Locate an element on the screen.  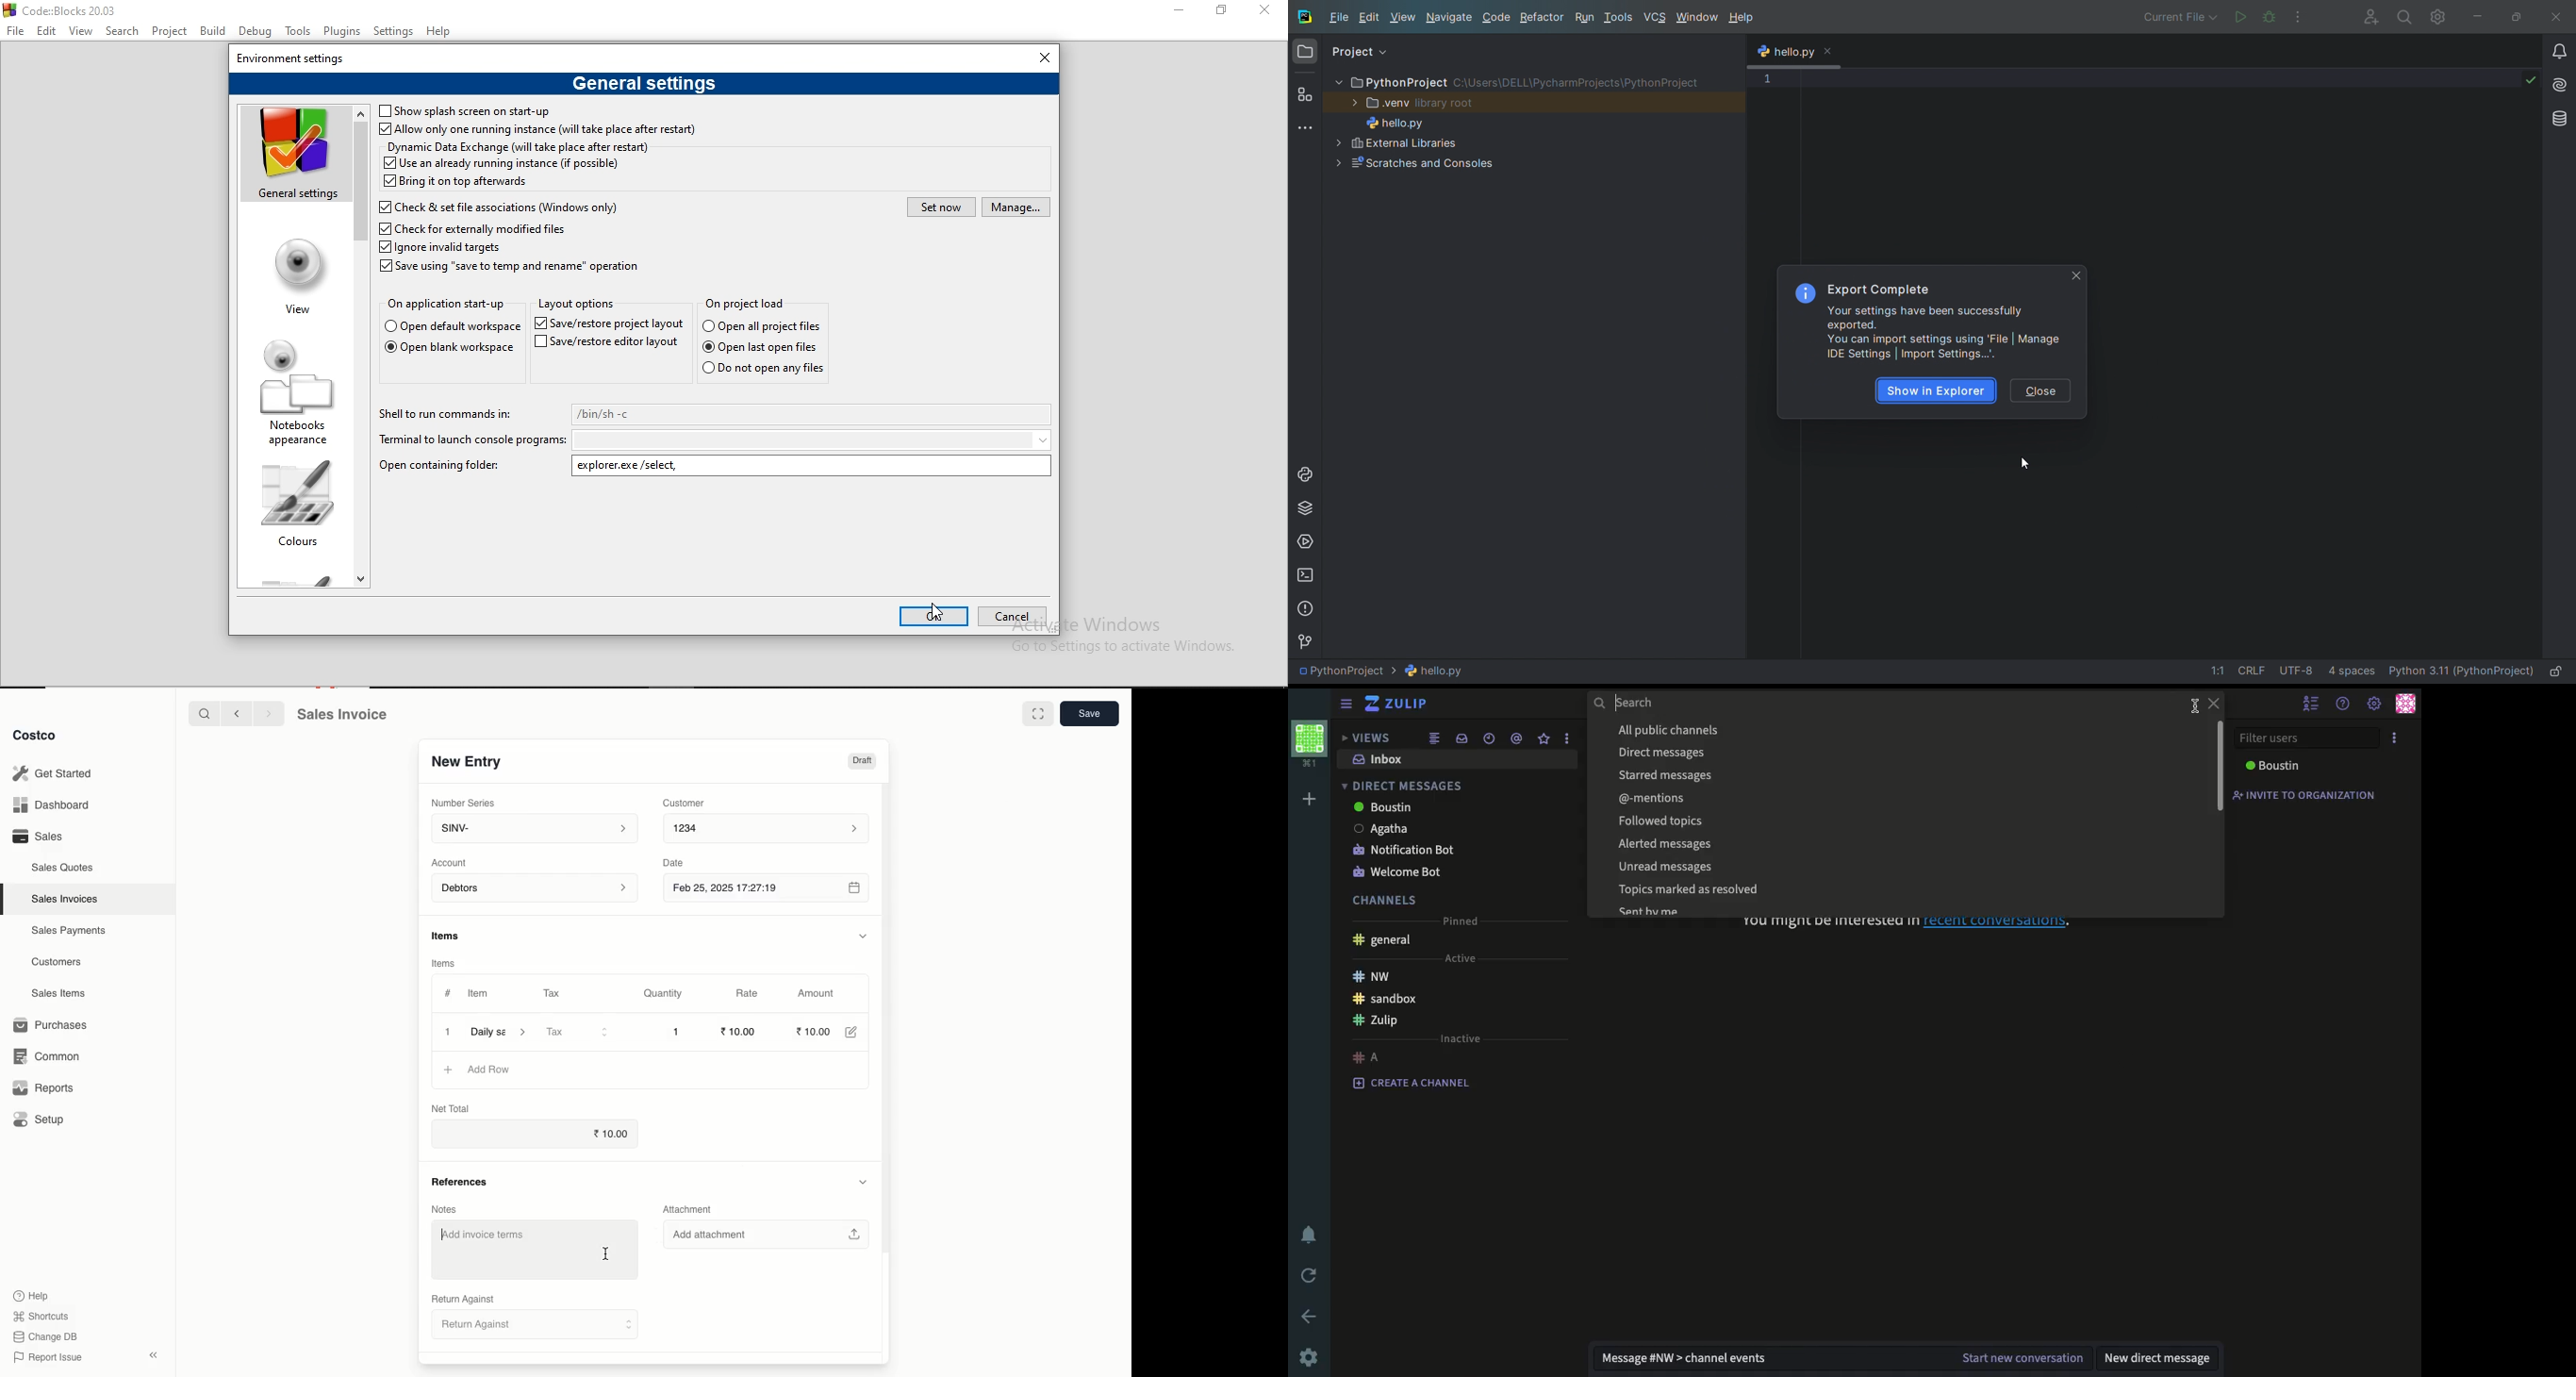
View  is located at coordinates (81, 31).